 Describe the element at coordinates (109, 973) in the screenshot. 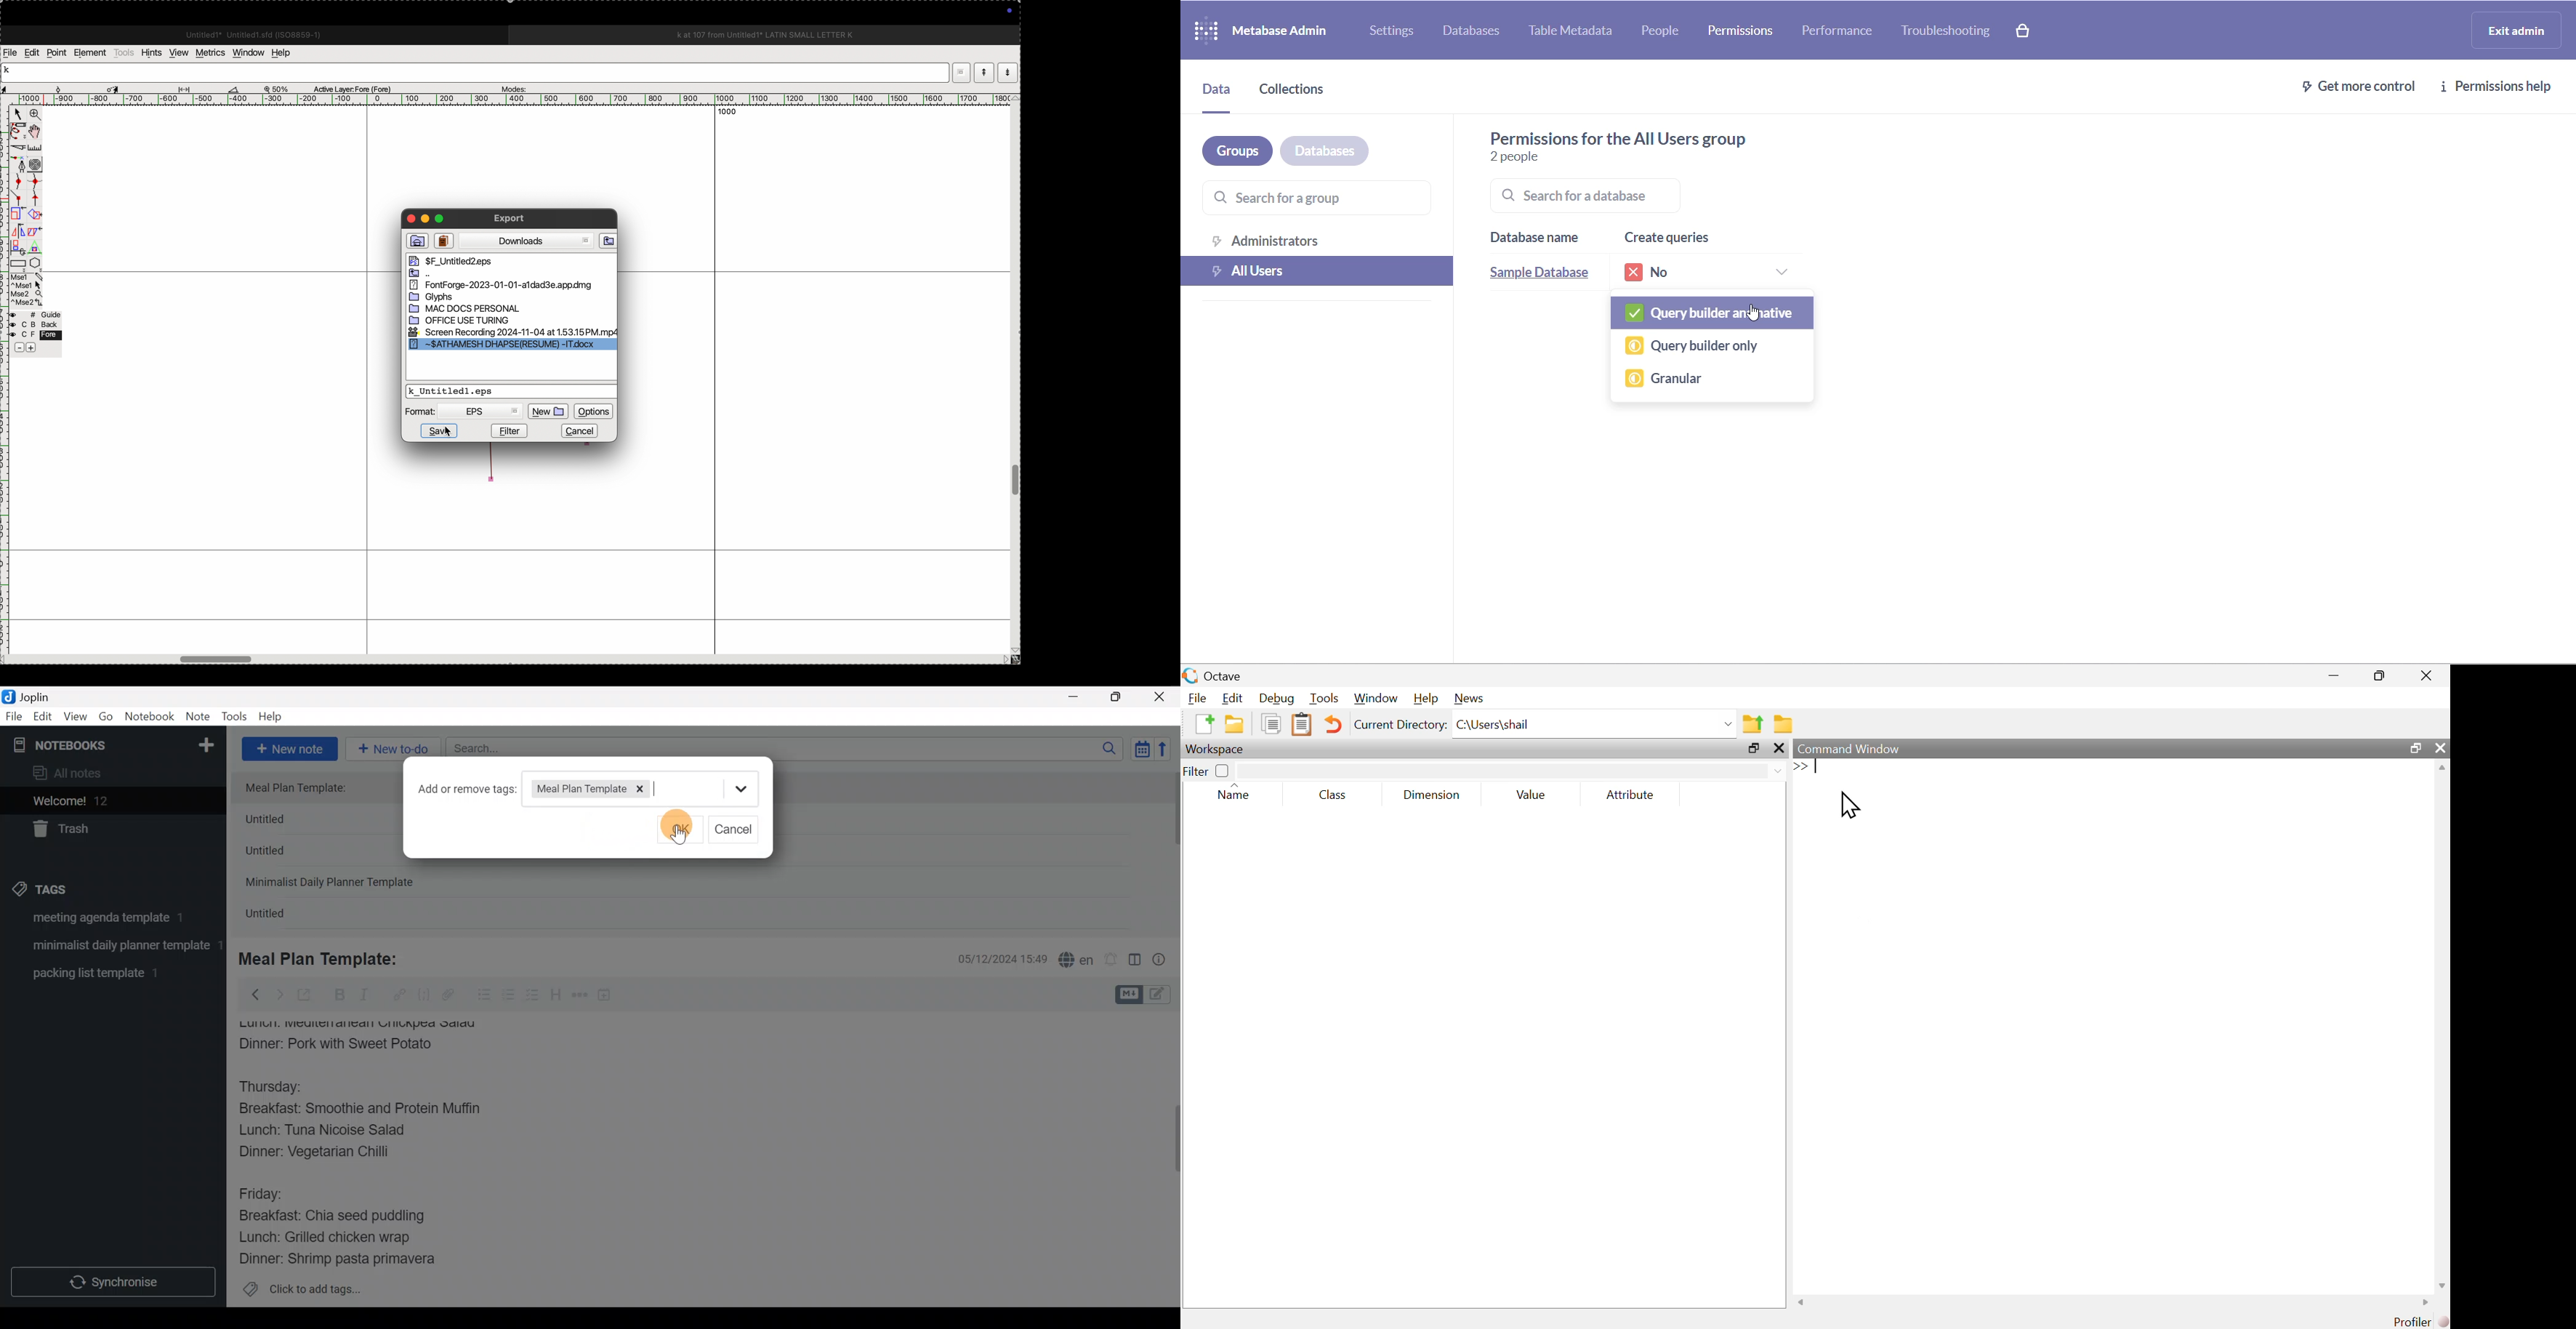

I see `Tag 3` at that location.